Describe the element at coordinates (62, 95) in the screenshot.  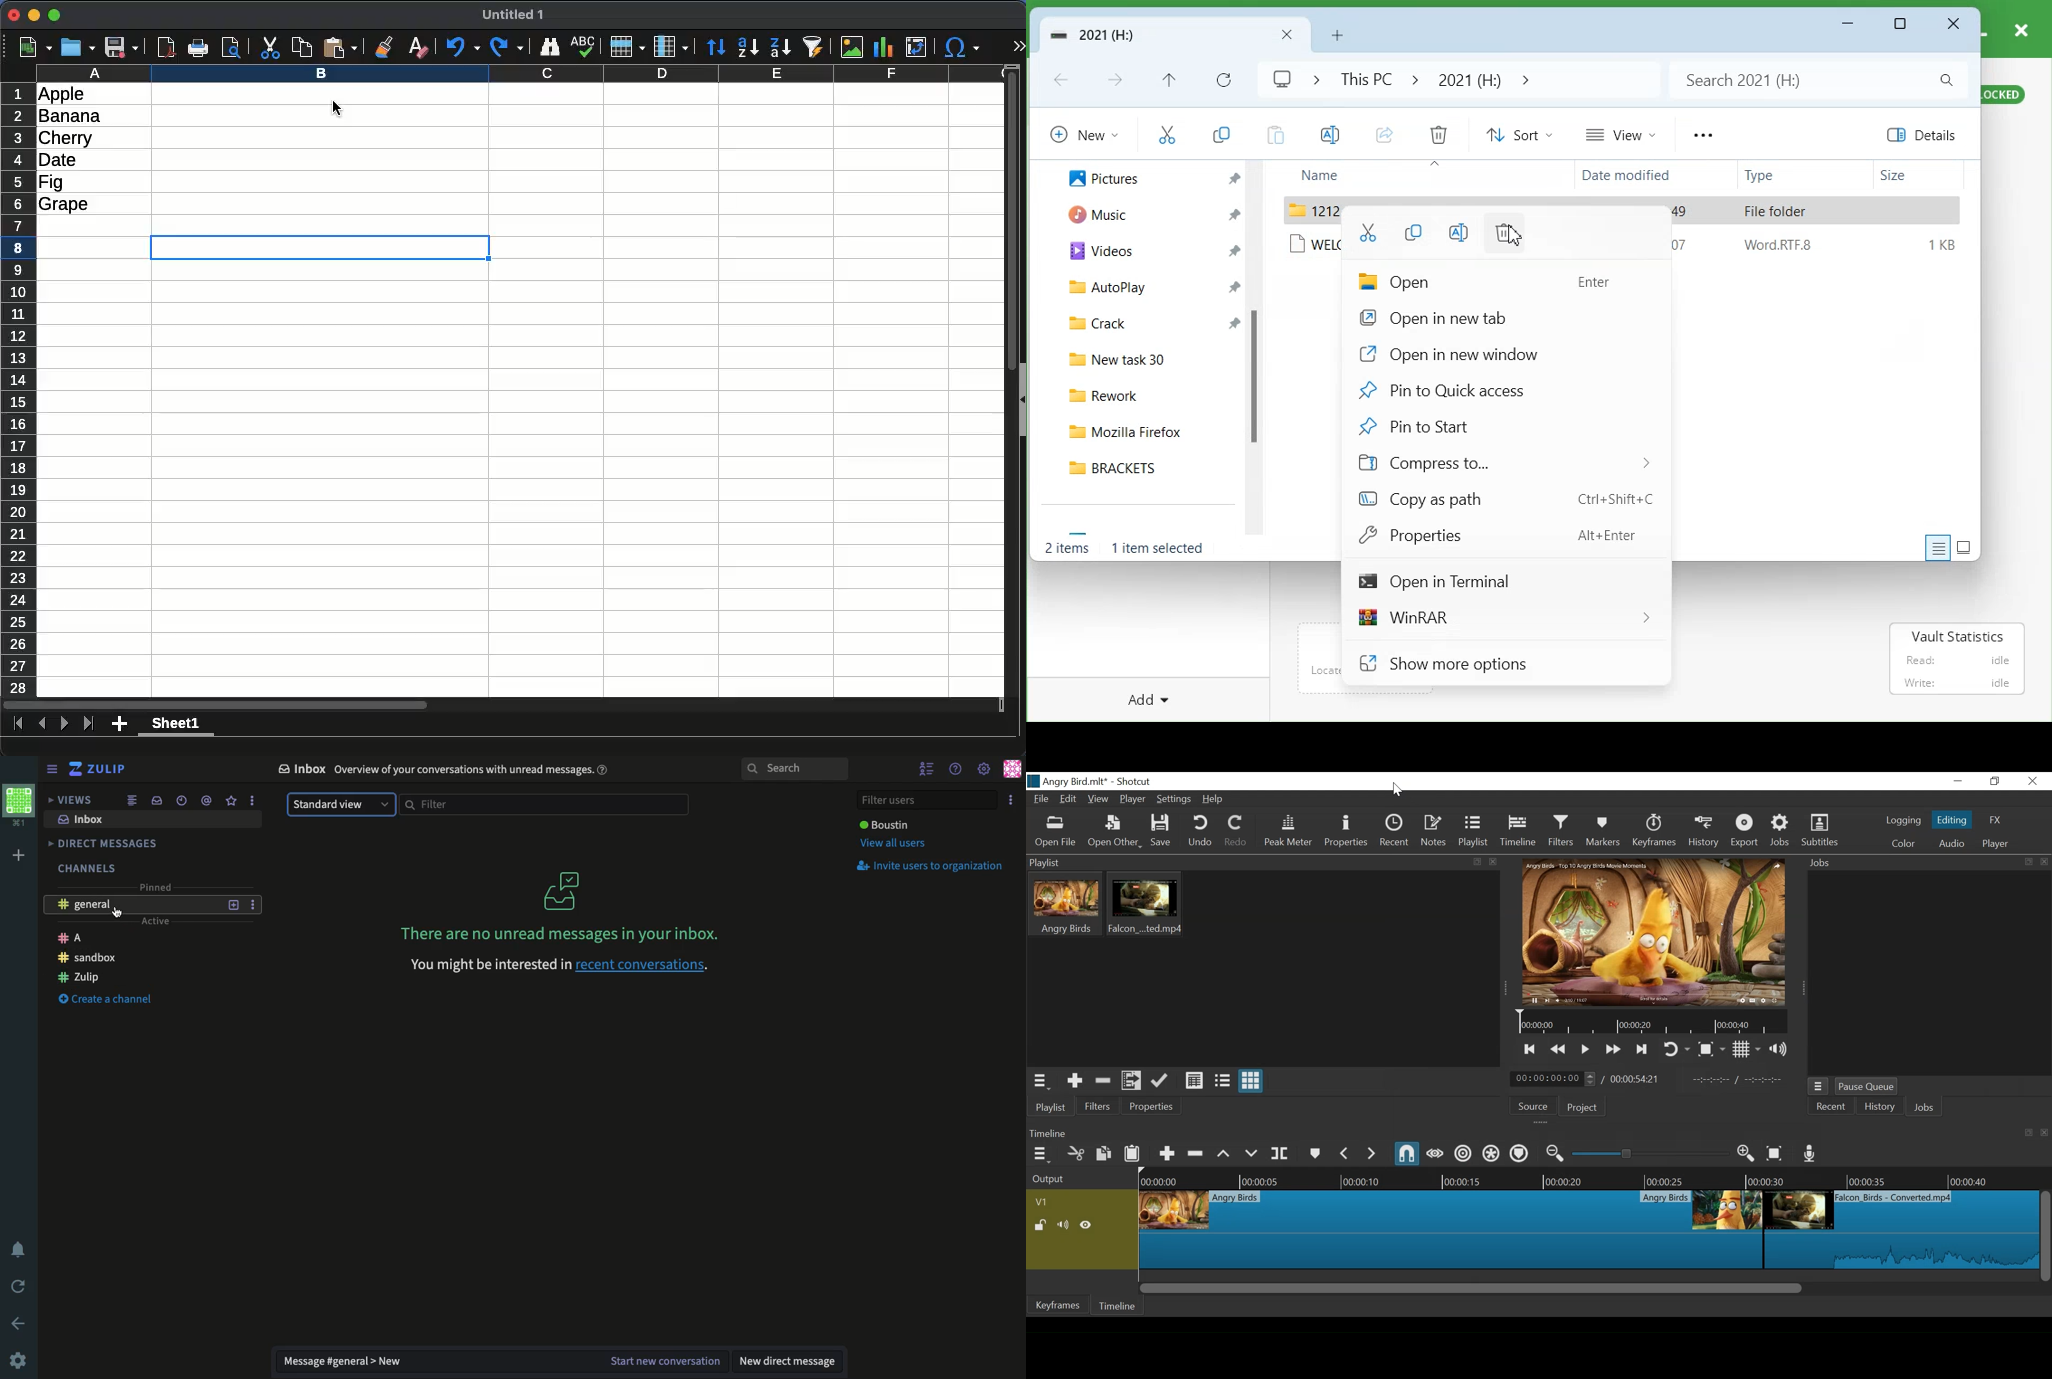
I see `apple` at that location.